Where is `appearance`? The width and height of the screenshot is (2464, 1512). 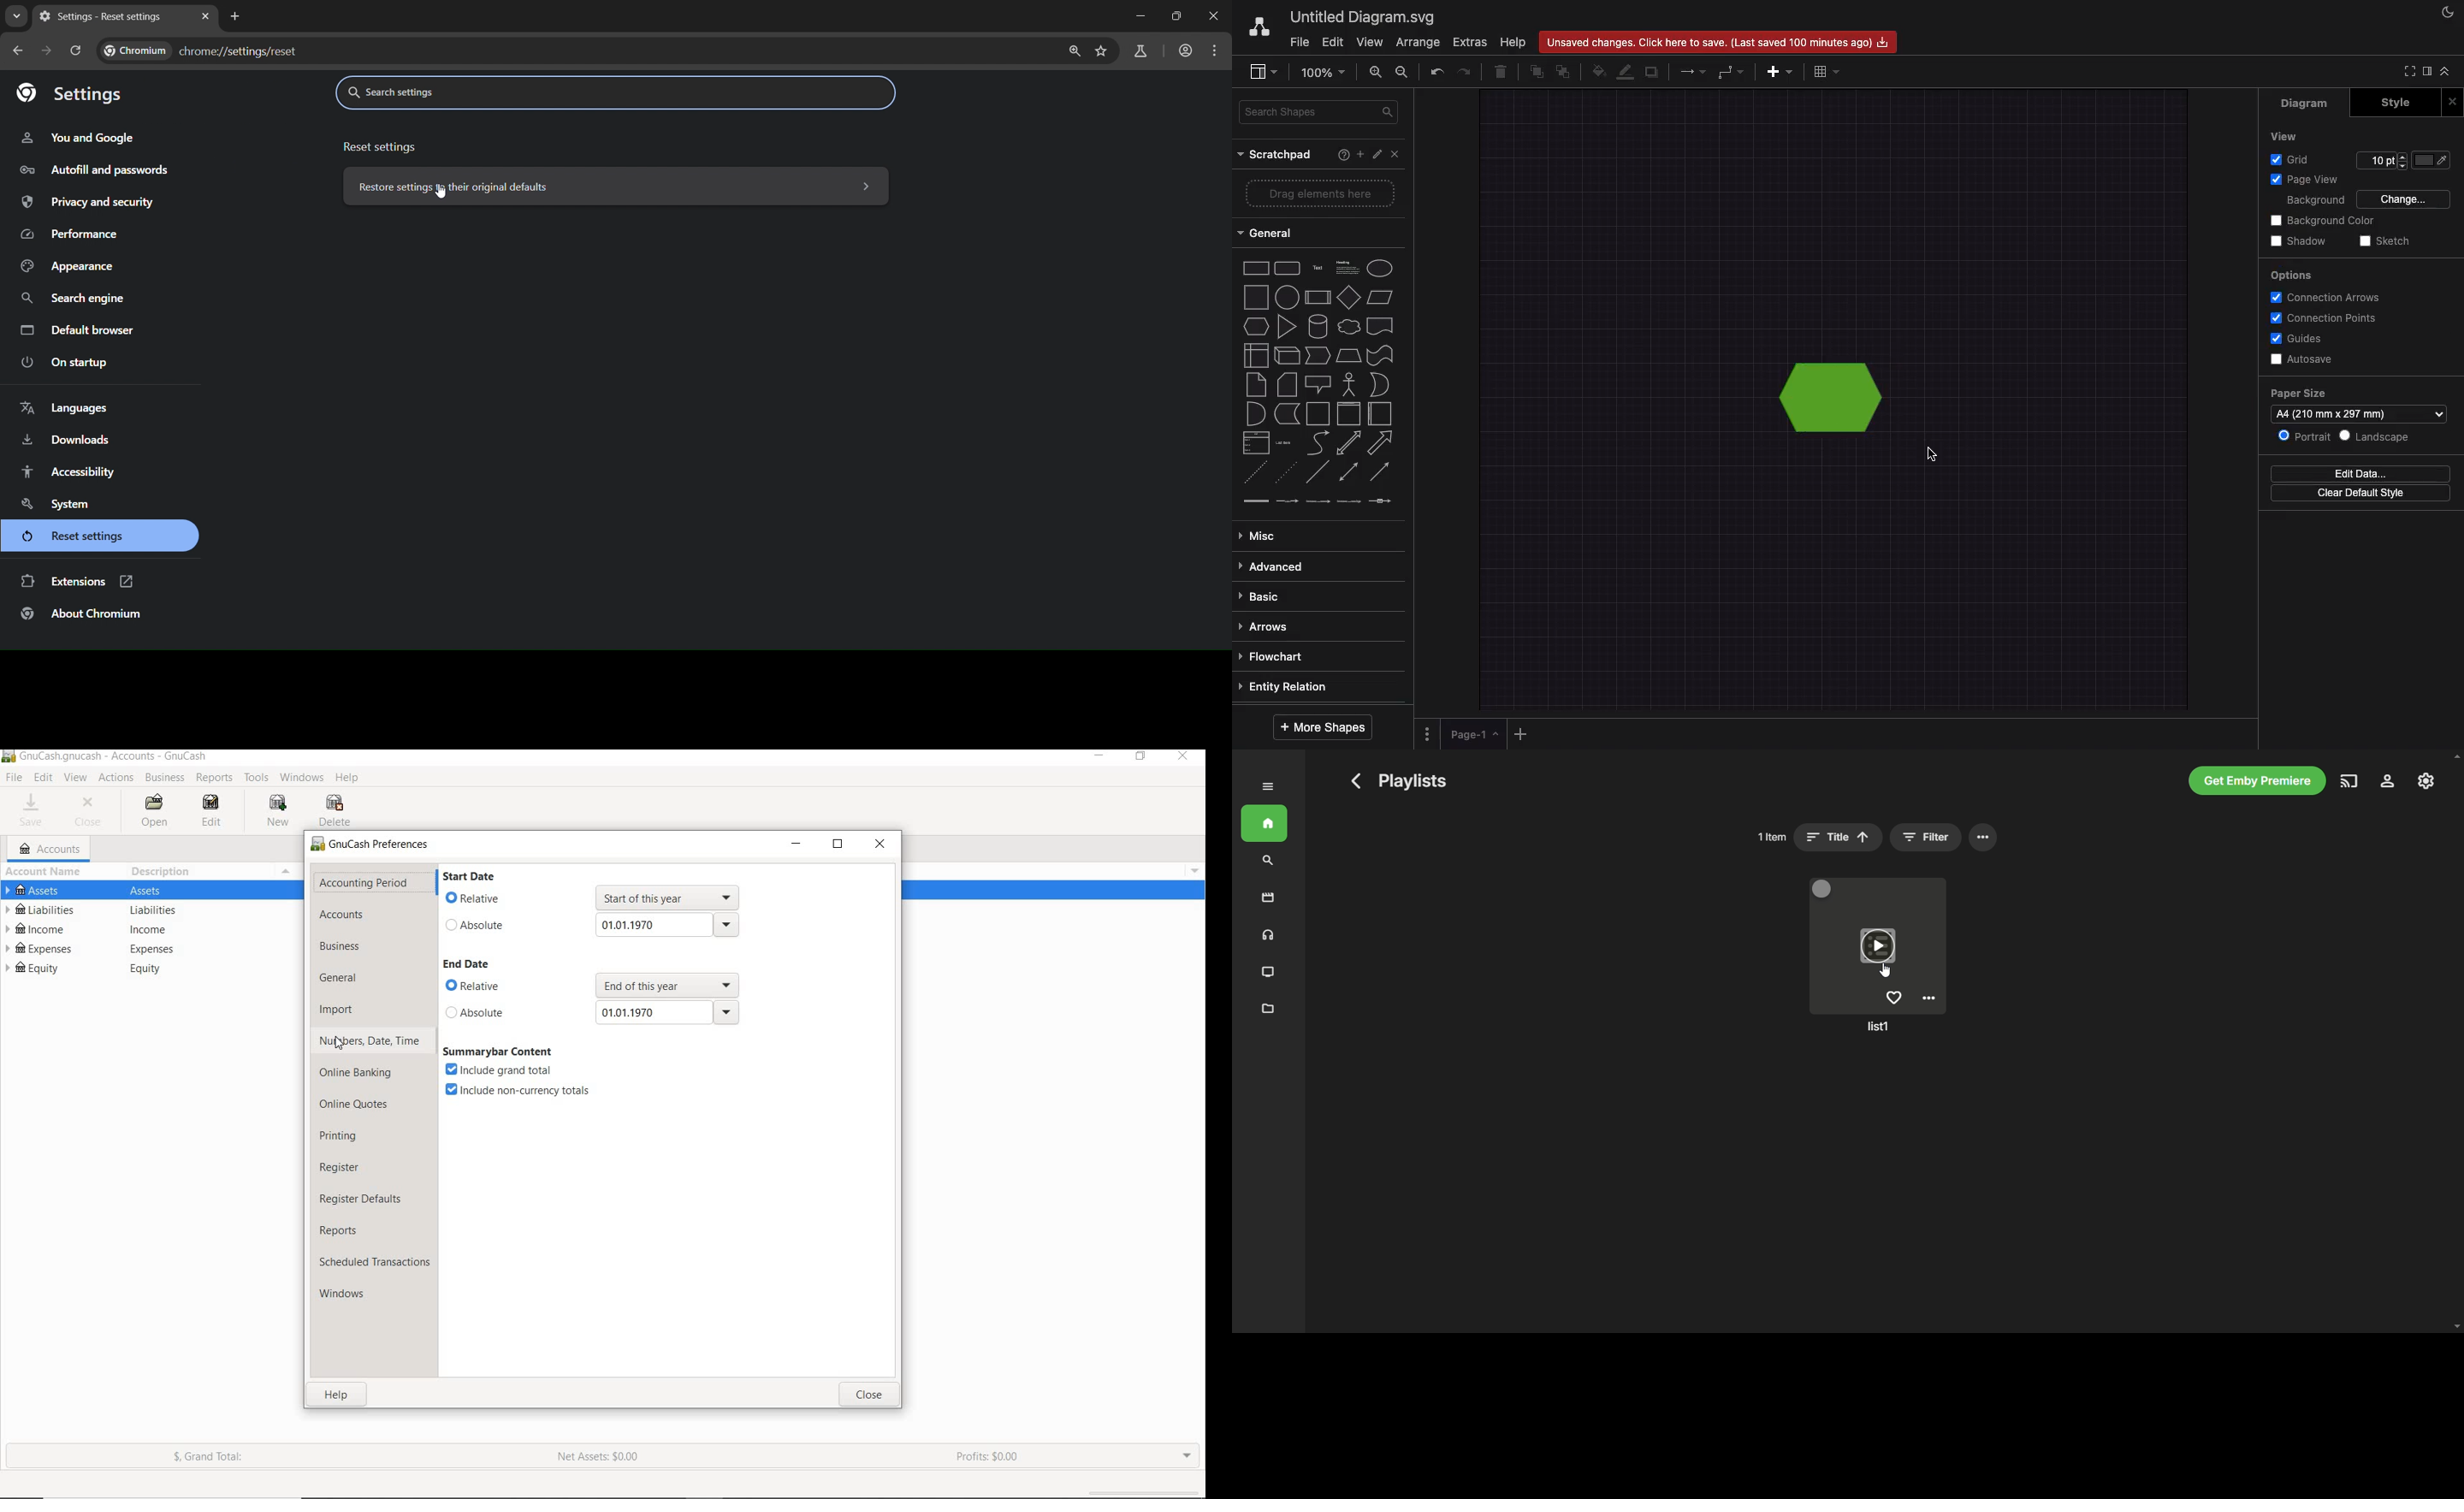 appearance is located at coordinates (69, 266).